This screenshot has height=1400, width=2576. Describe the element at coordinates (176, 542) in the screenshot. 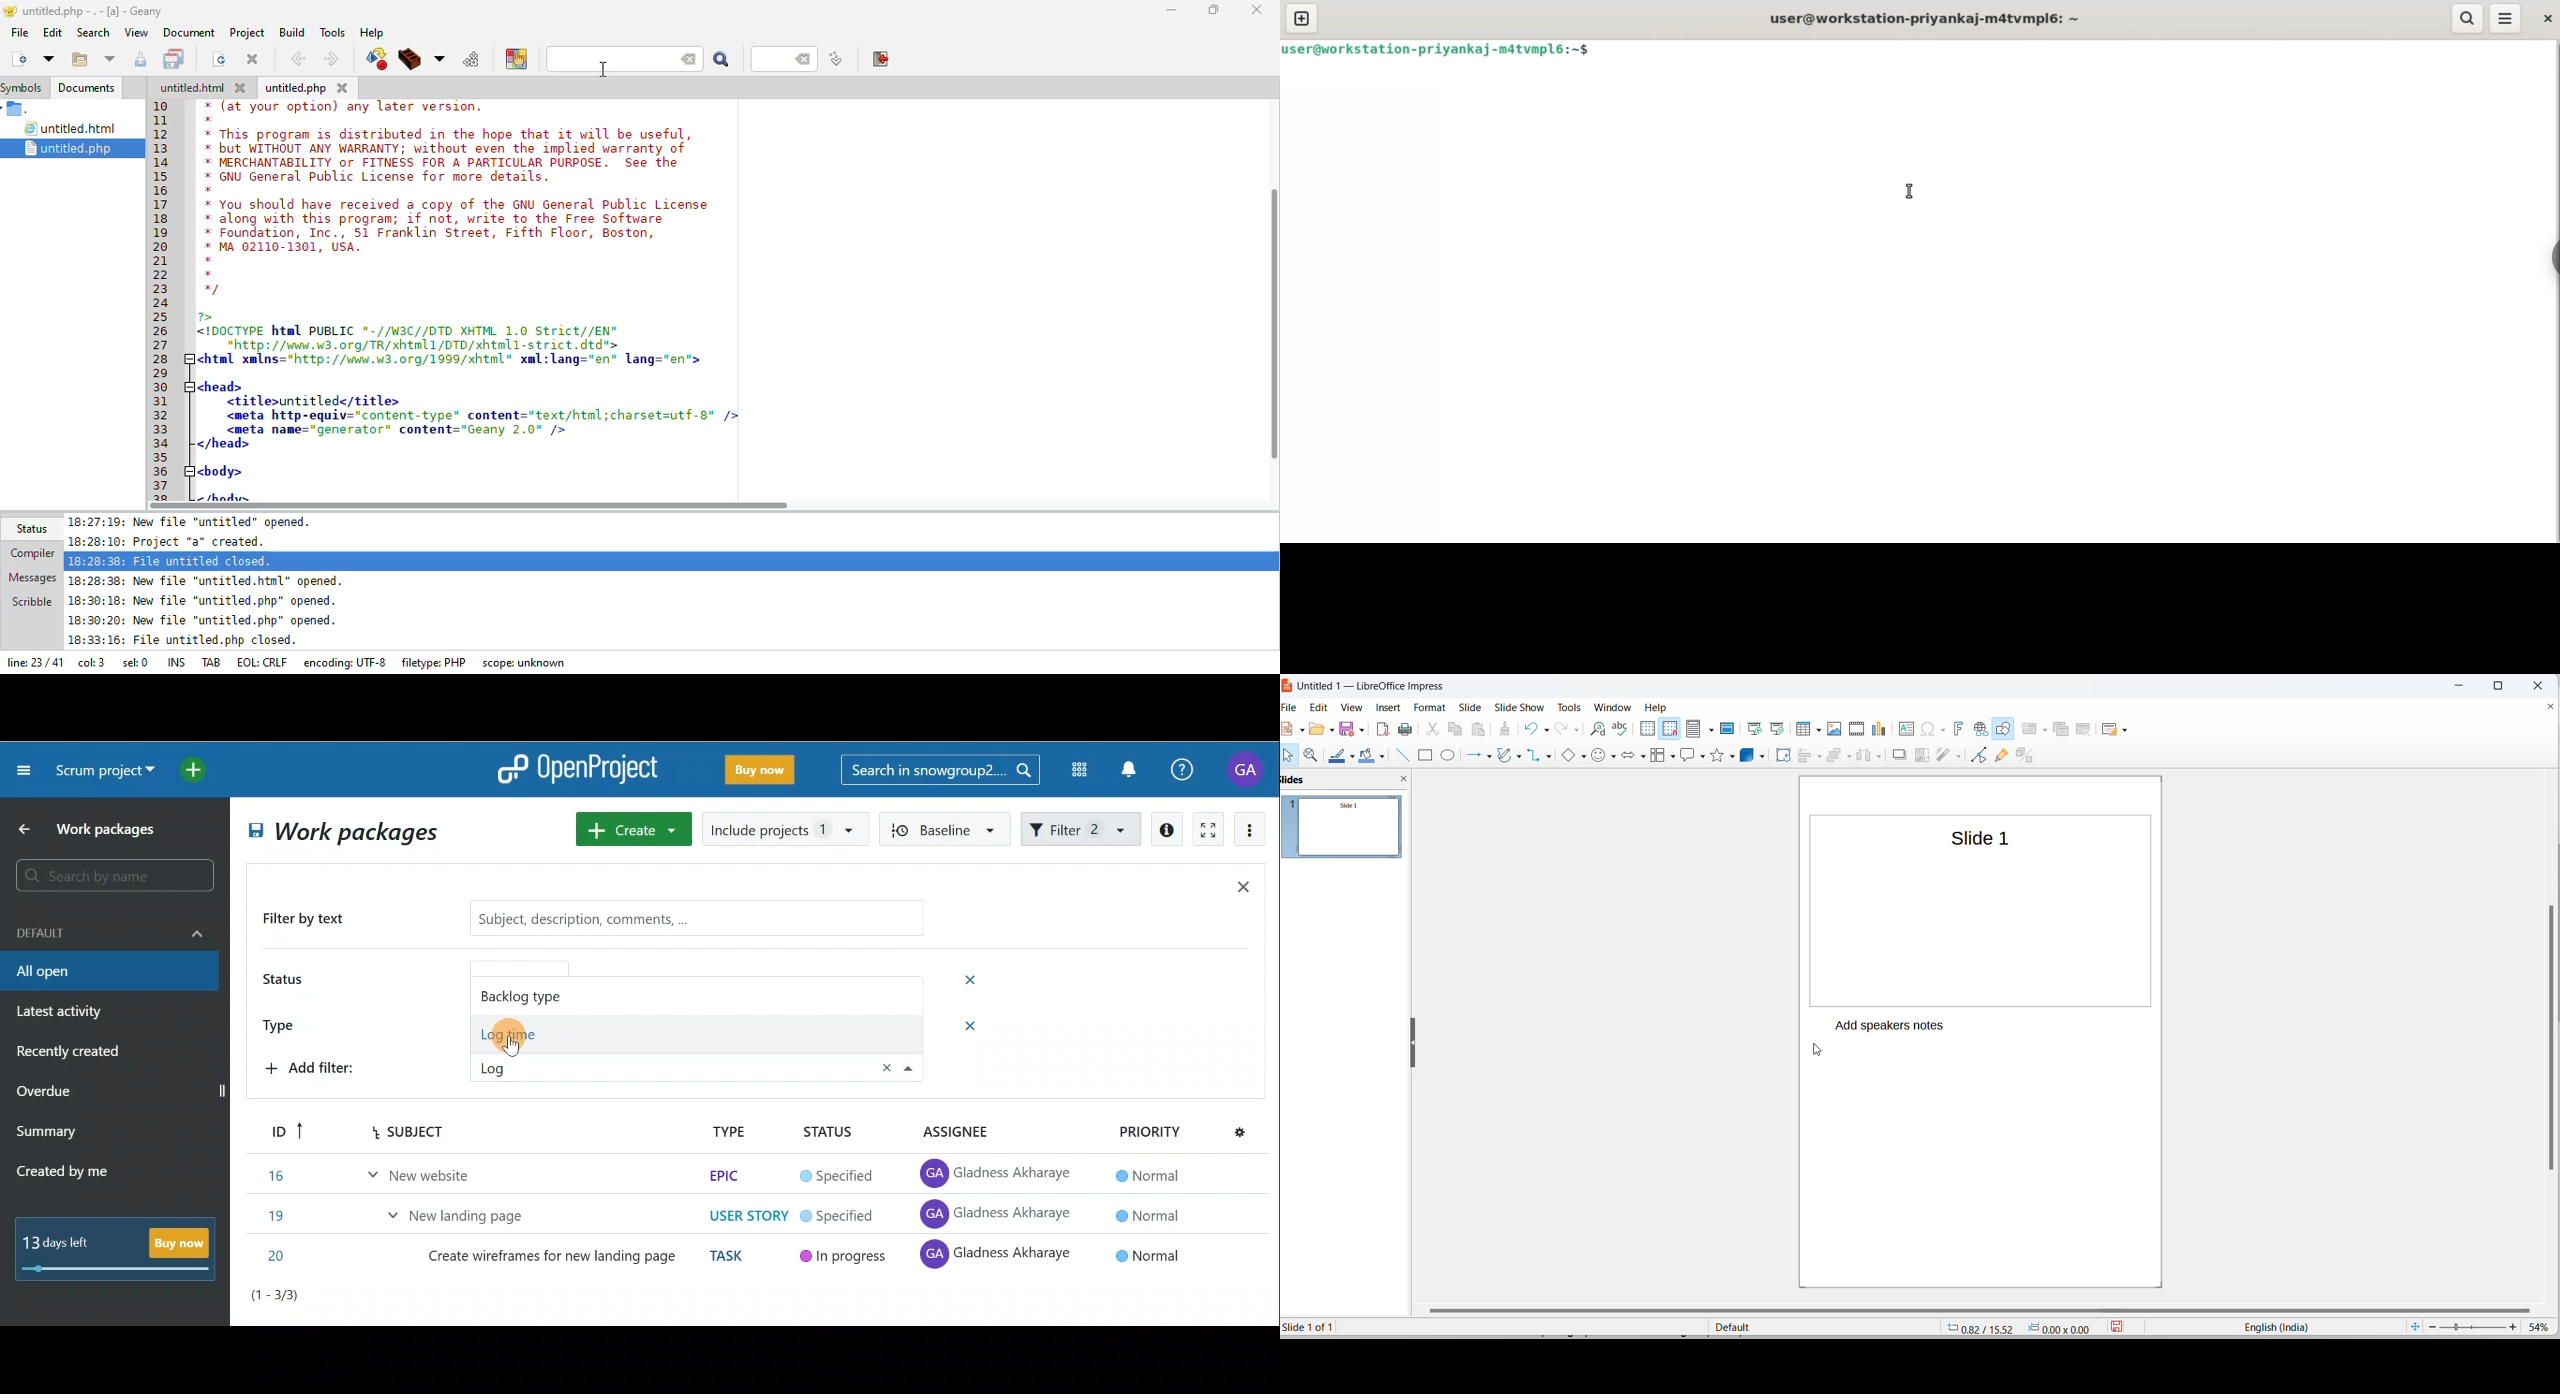

I see `18:28:10: project "a" created.` at that location.